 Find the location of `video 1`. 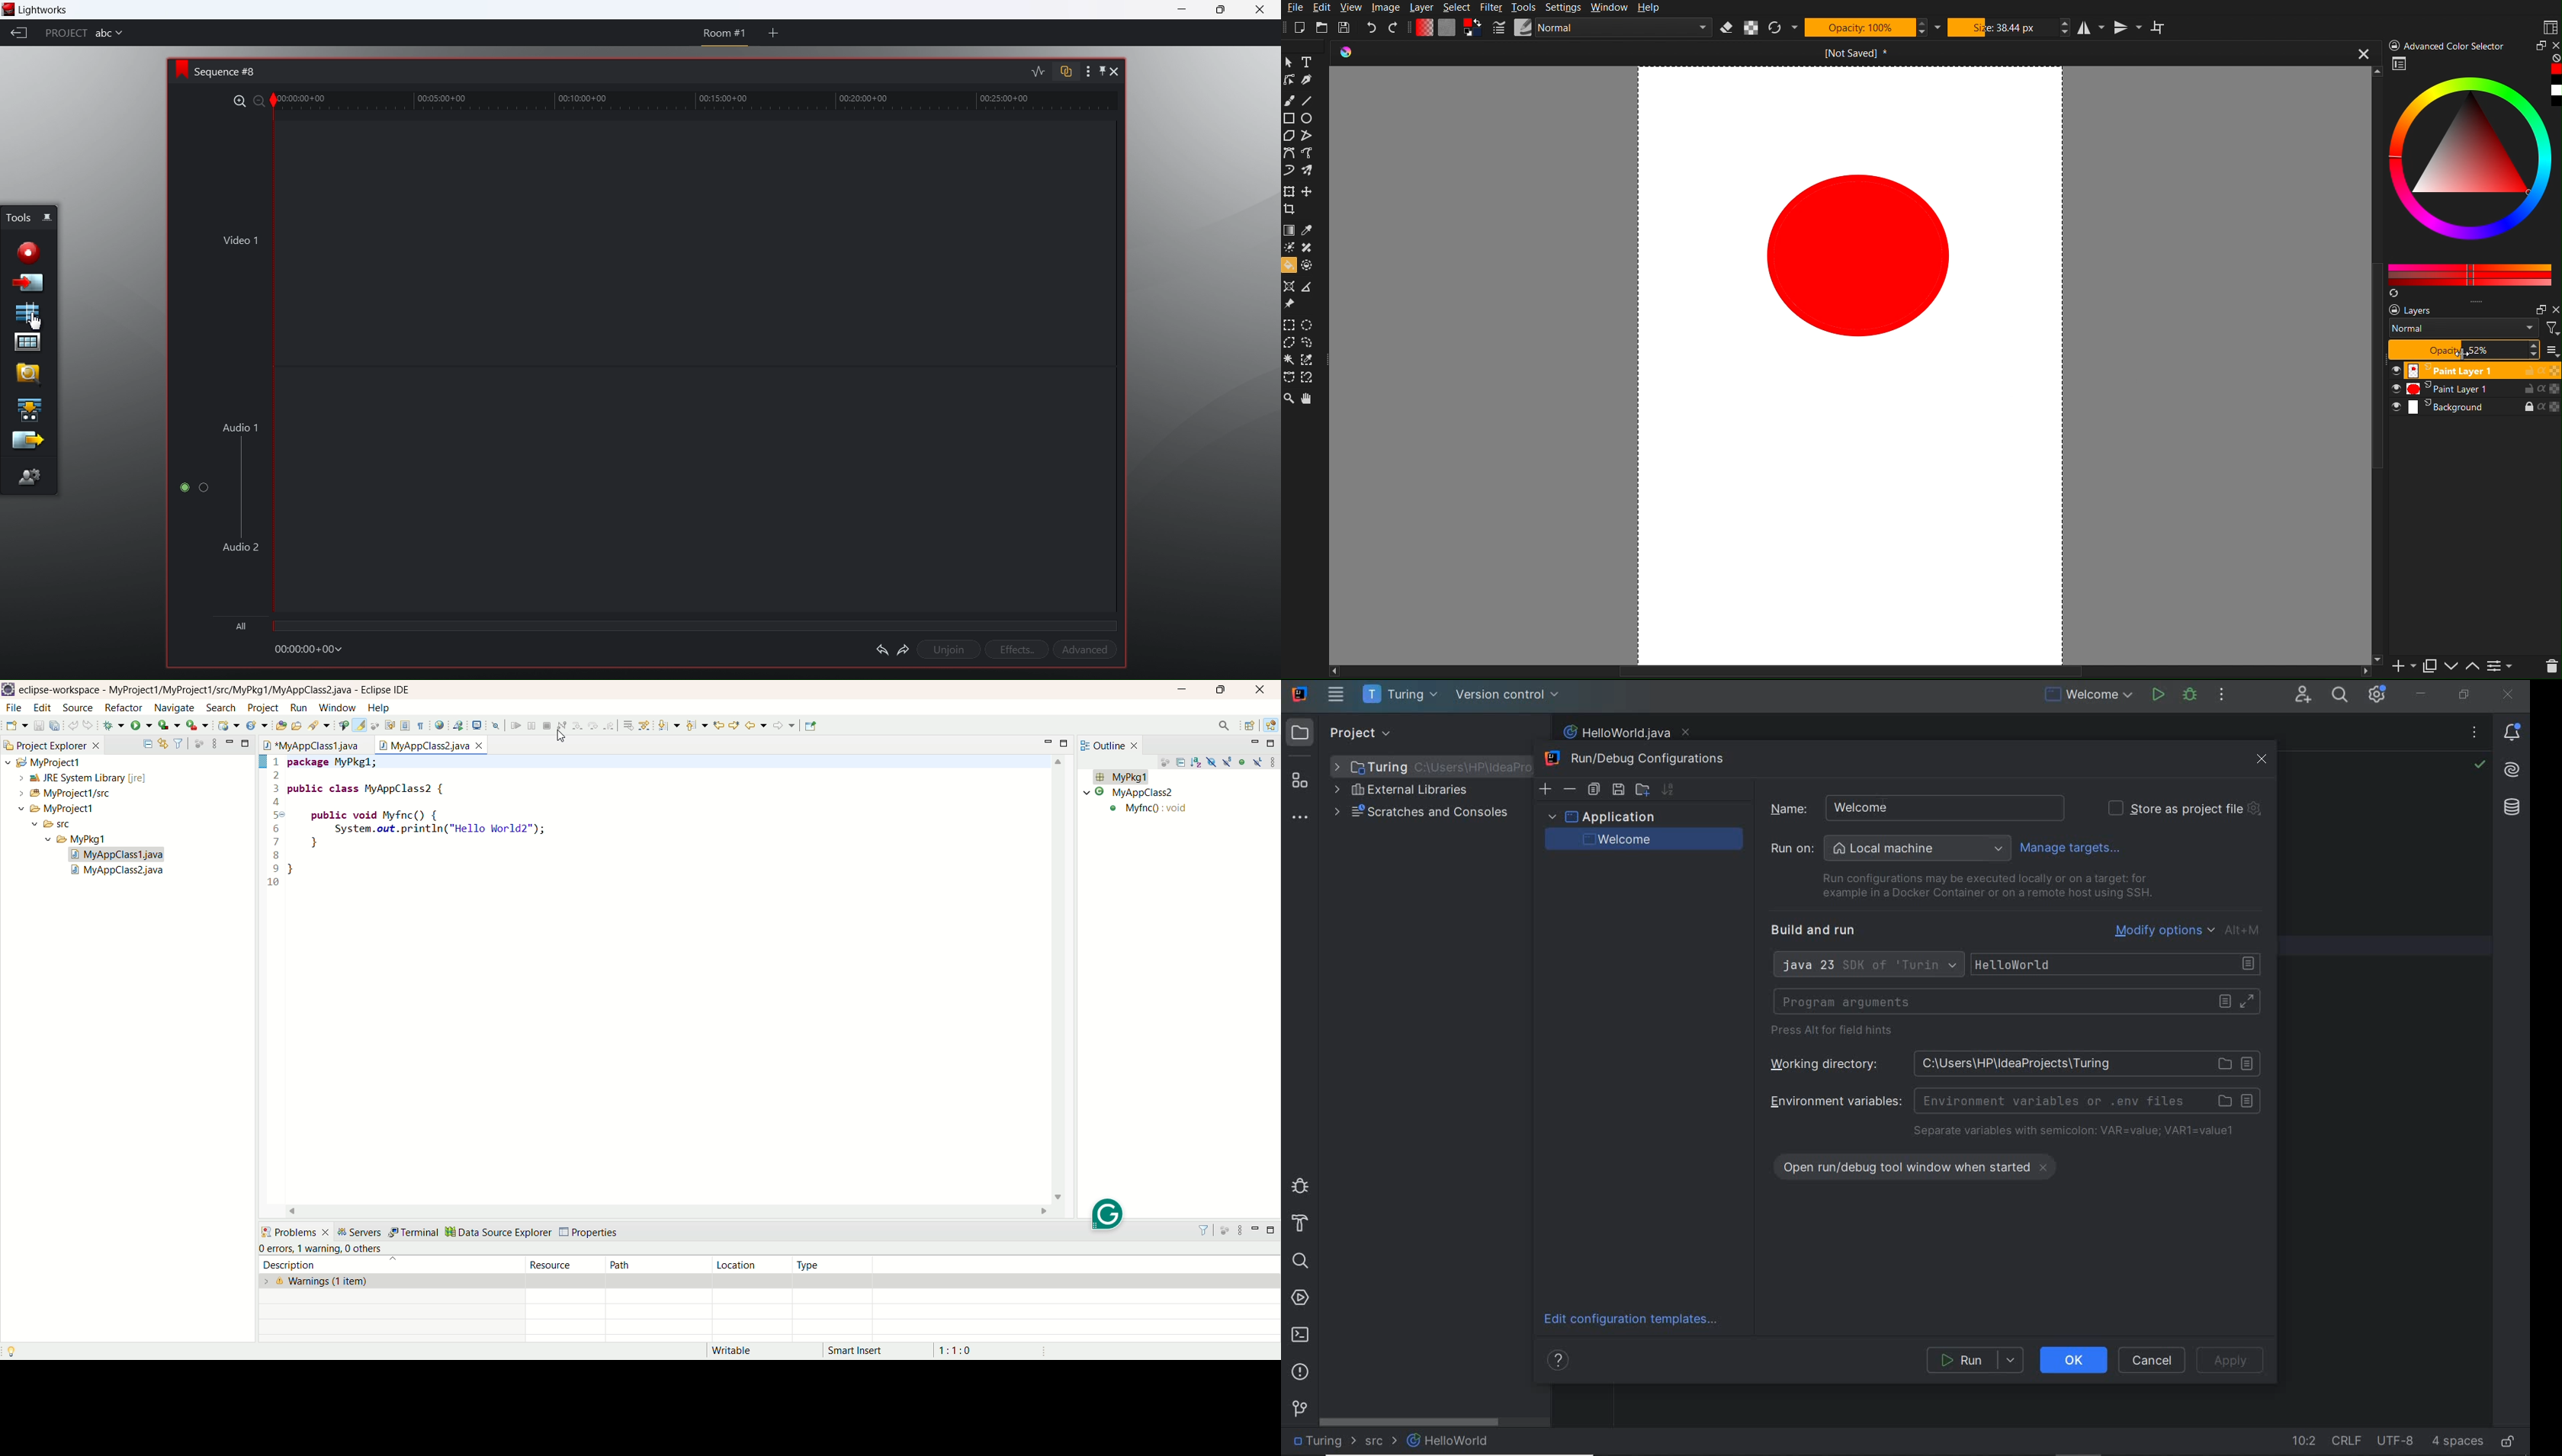

video 1 is located at coordinates (239, 240).